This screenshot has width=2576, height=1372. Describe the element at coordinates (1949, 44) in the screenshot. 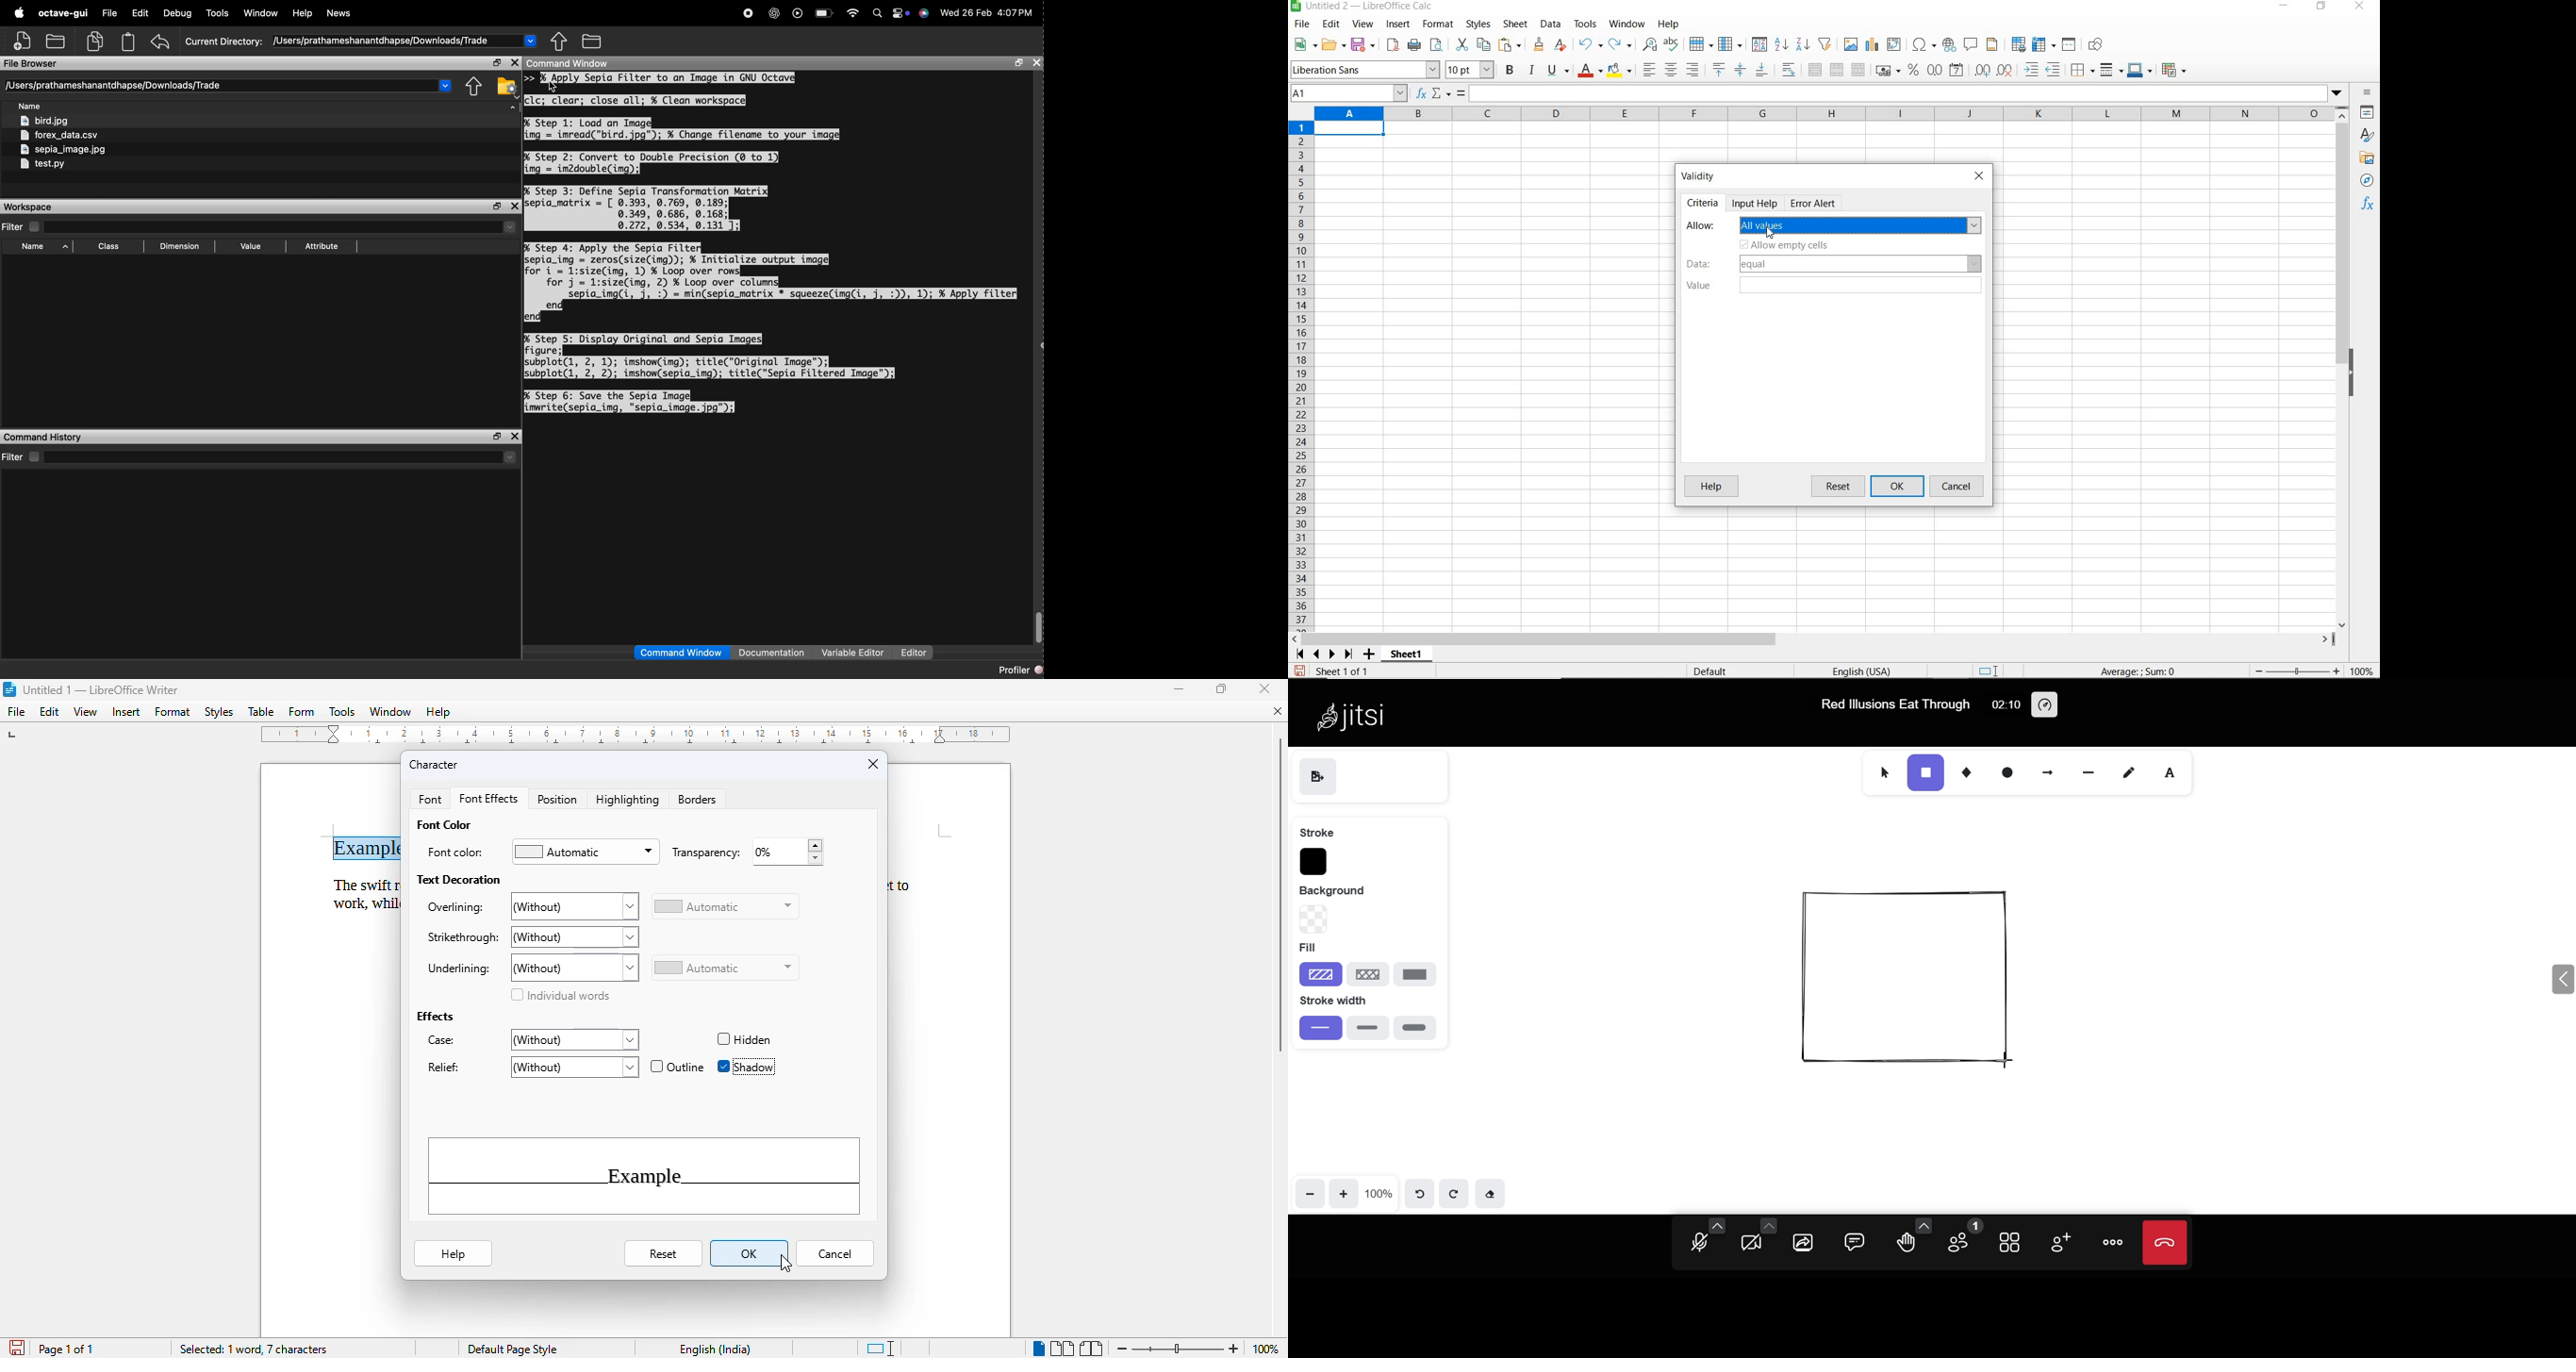

I see `insert hyperlink` at that location.